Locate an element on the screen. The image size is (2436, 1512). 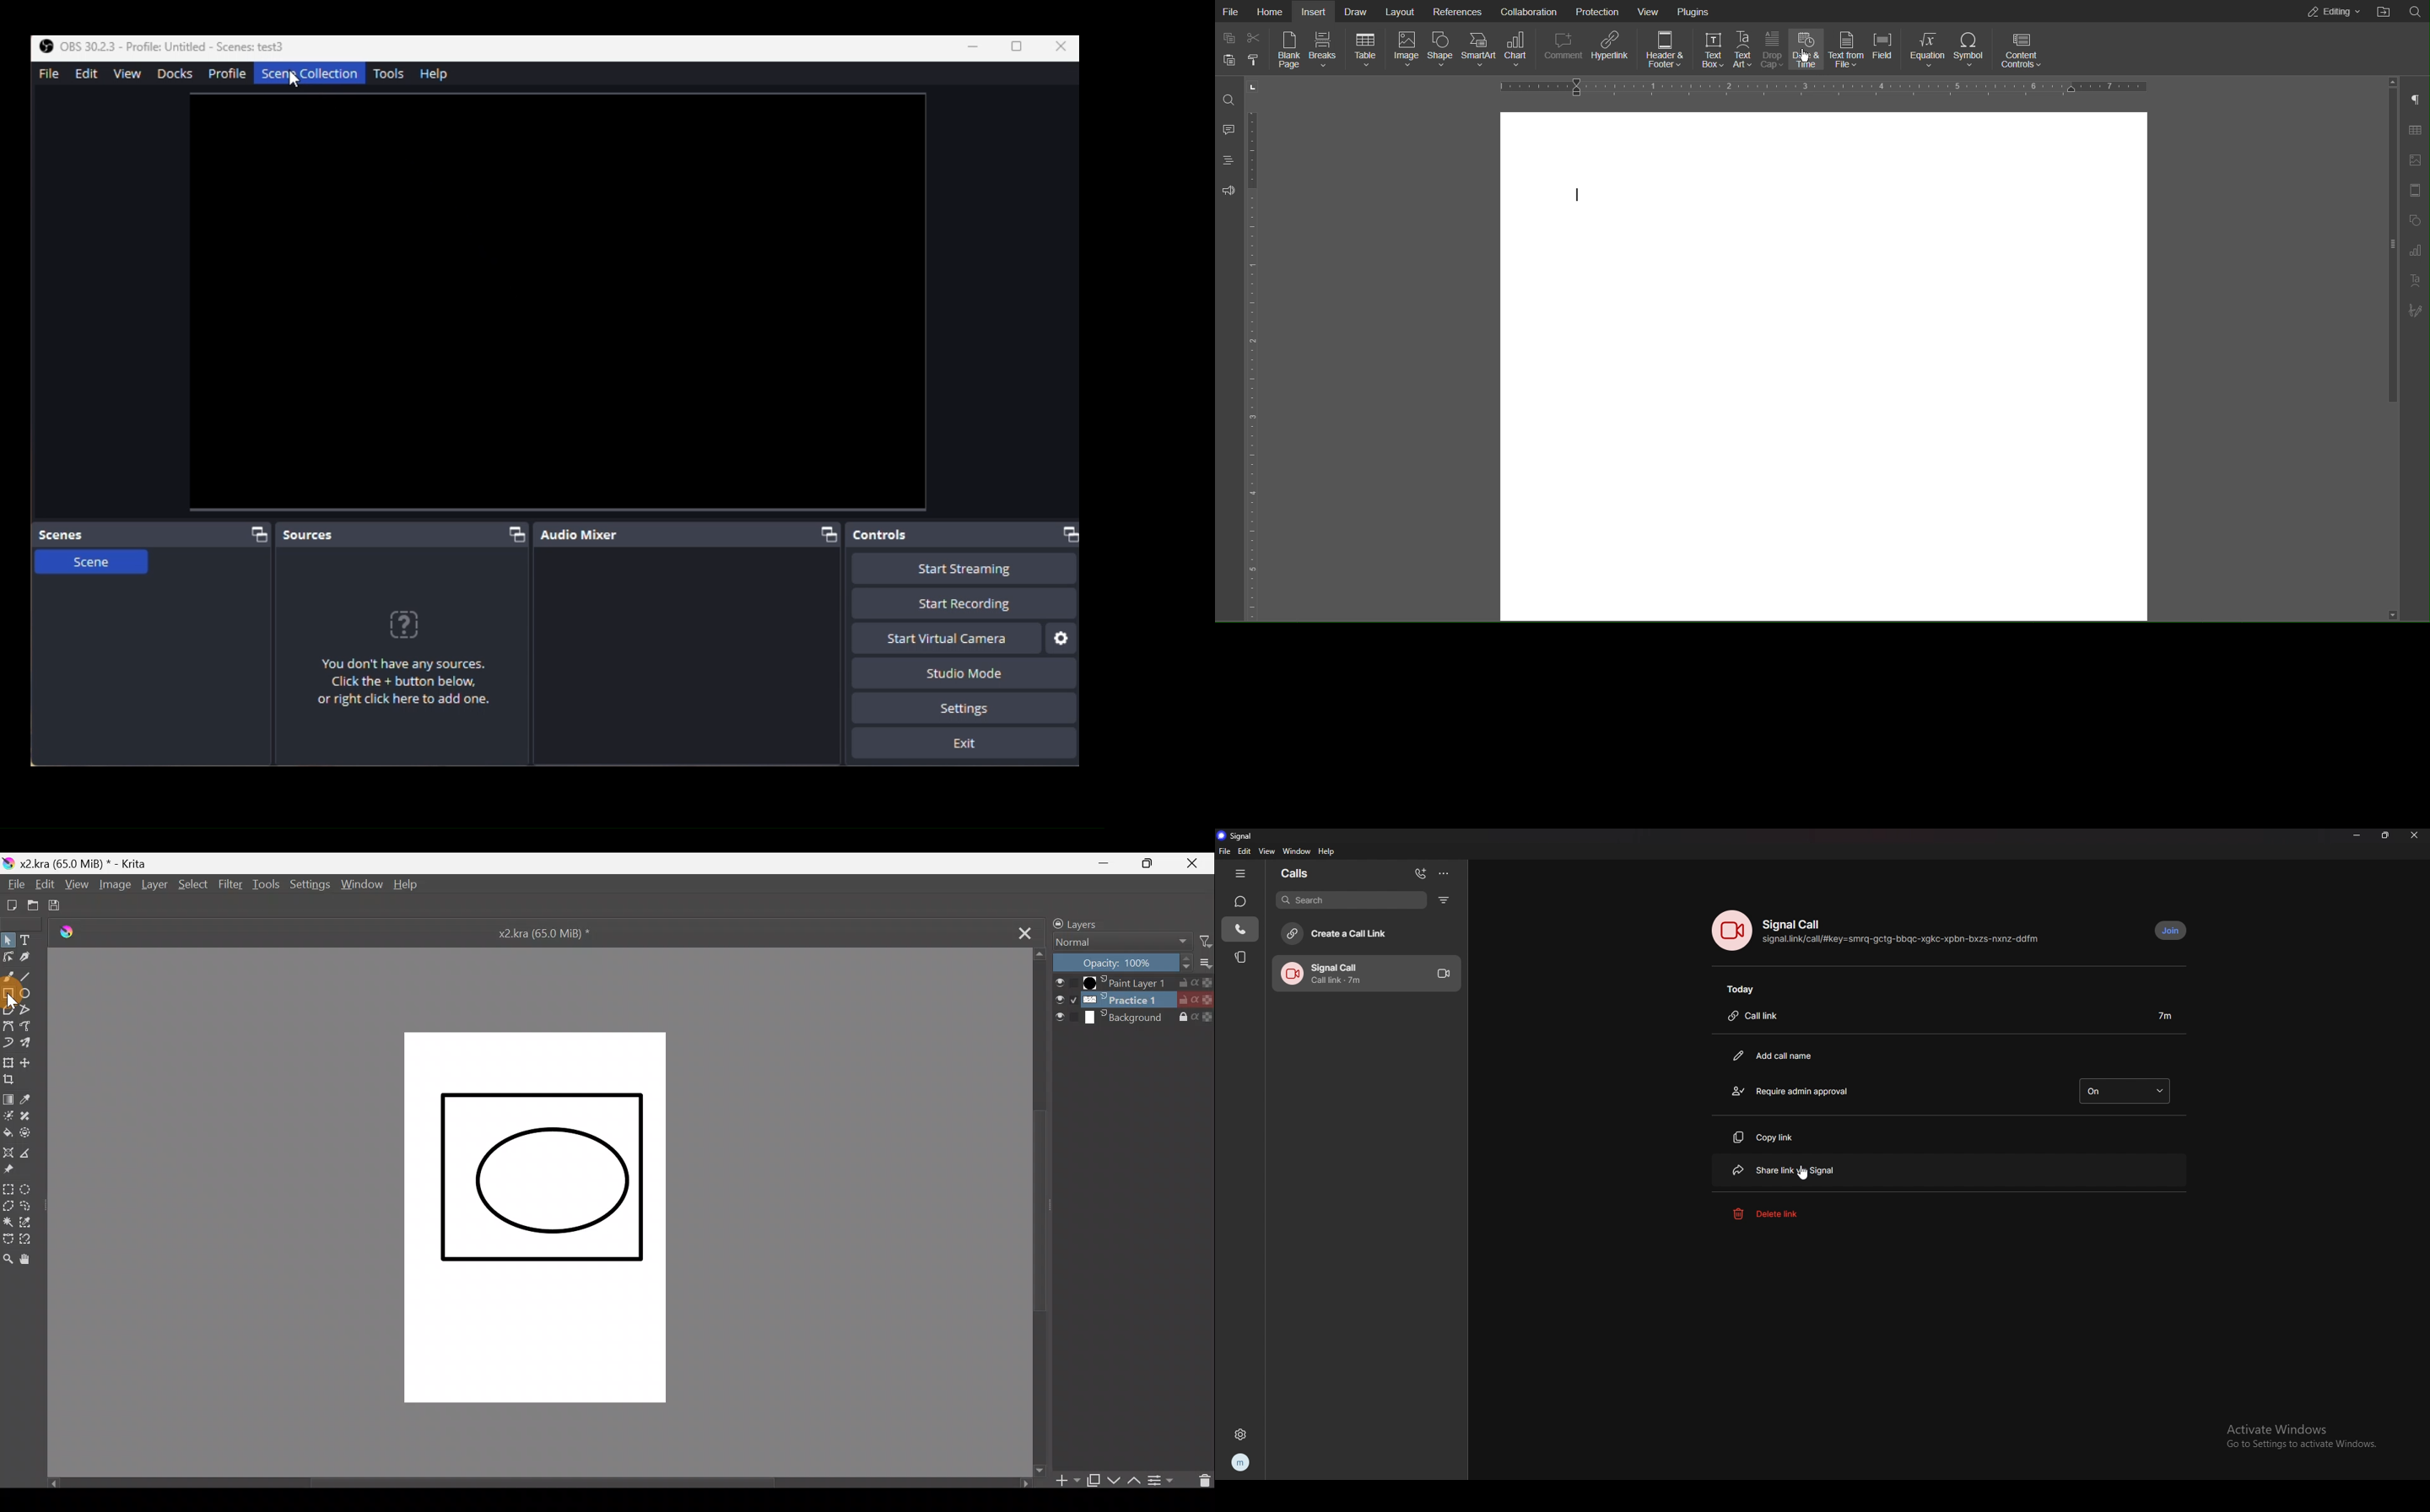
Smart patch tool is located at coordinates (30, 1117).